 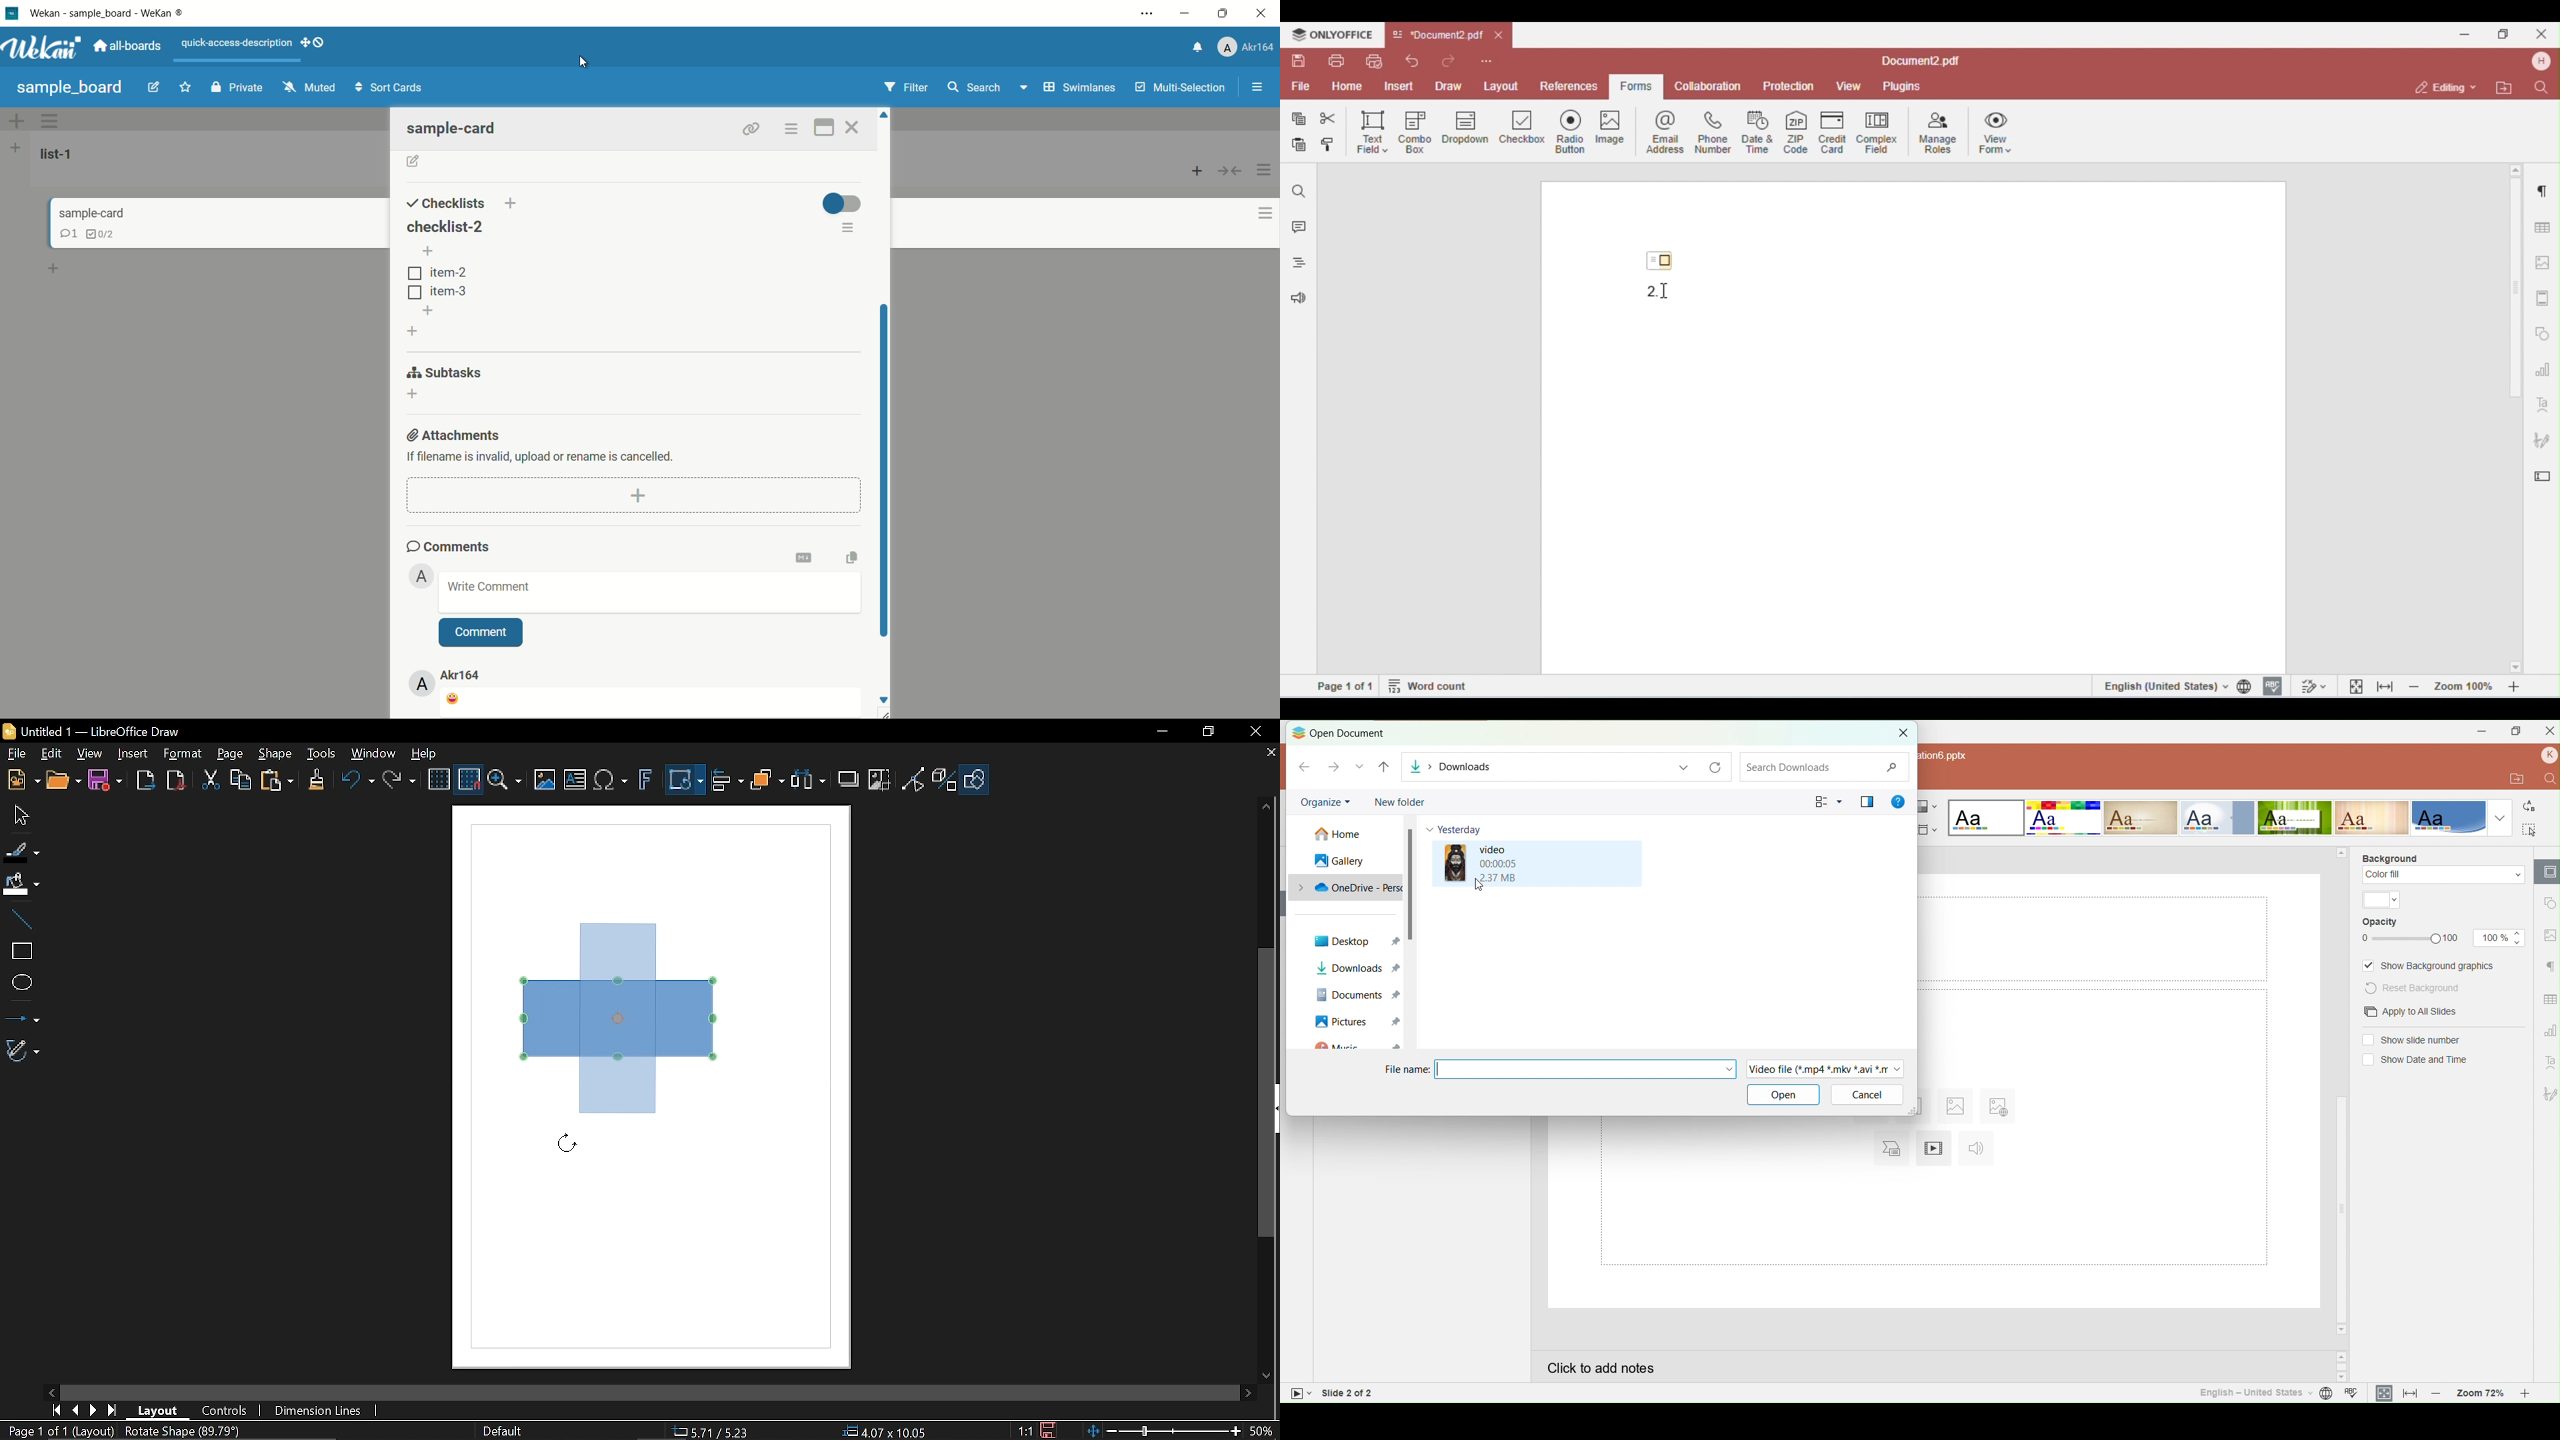 I want to click on 10.00x4.00(Object Size), so click(x=885, y=1432).